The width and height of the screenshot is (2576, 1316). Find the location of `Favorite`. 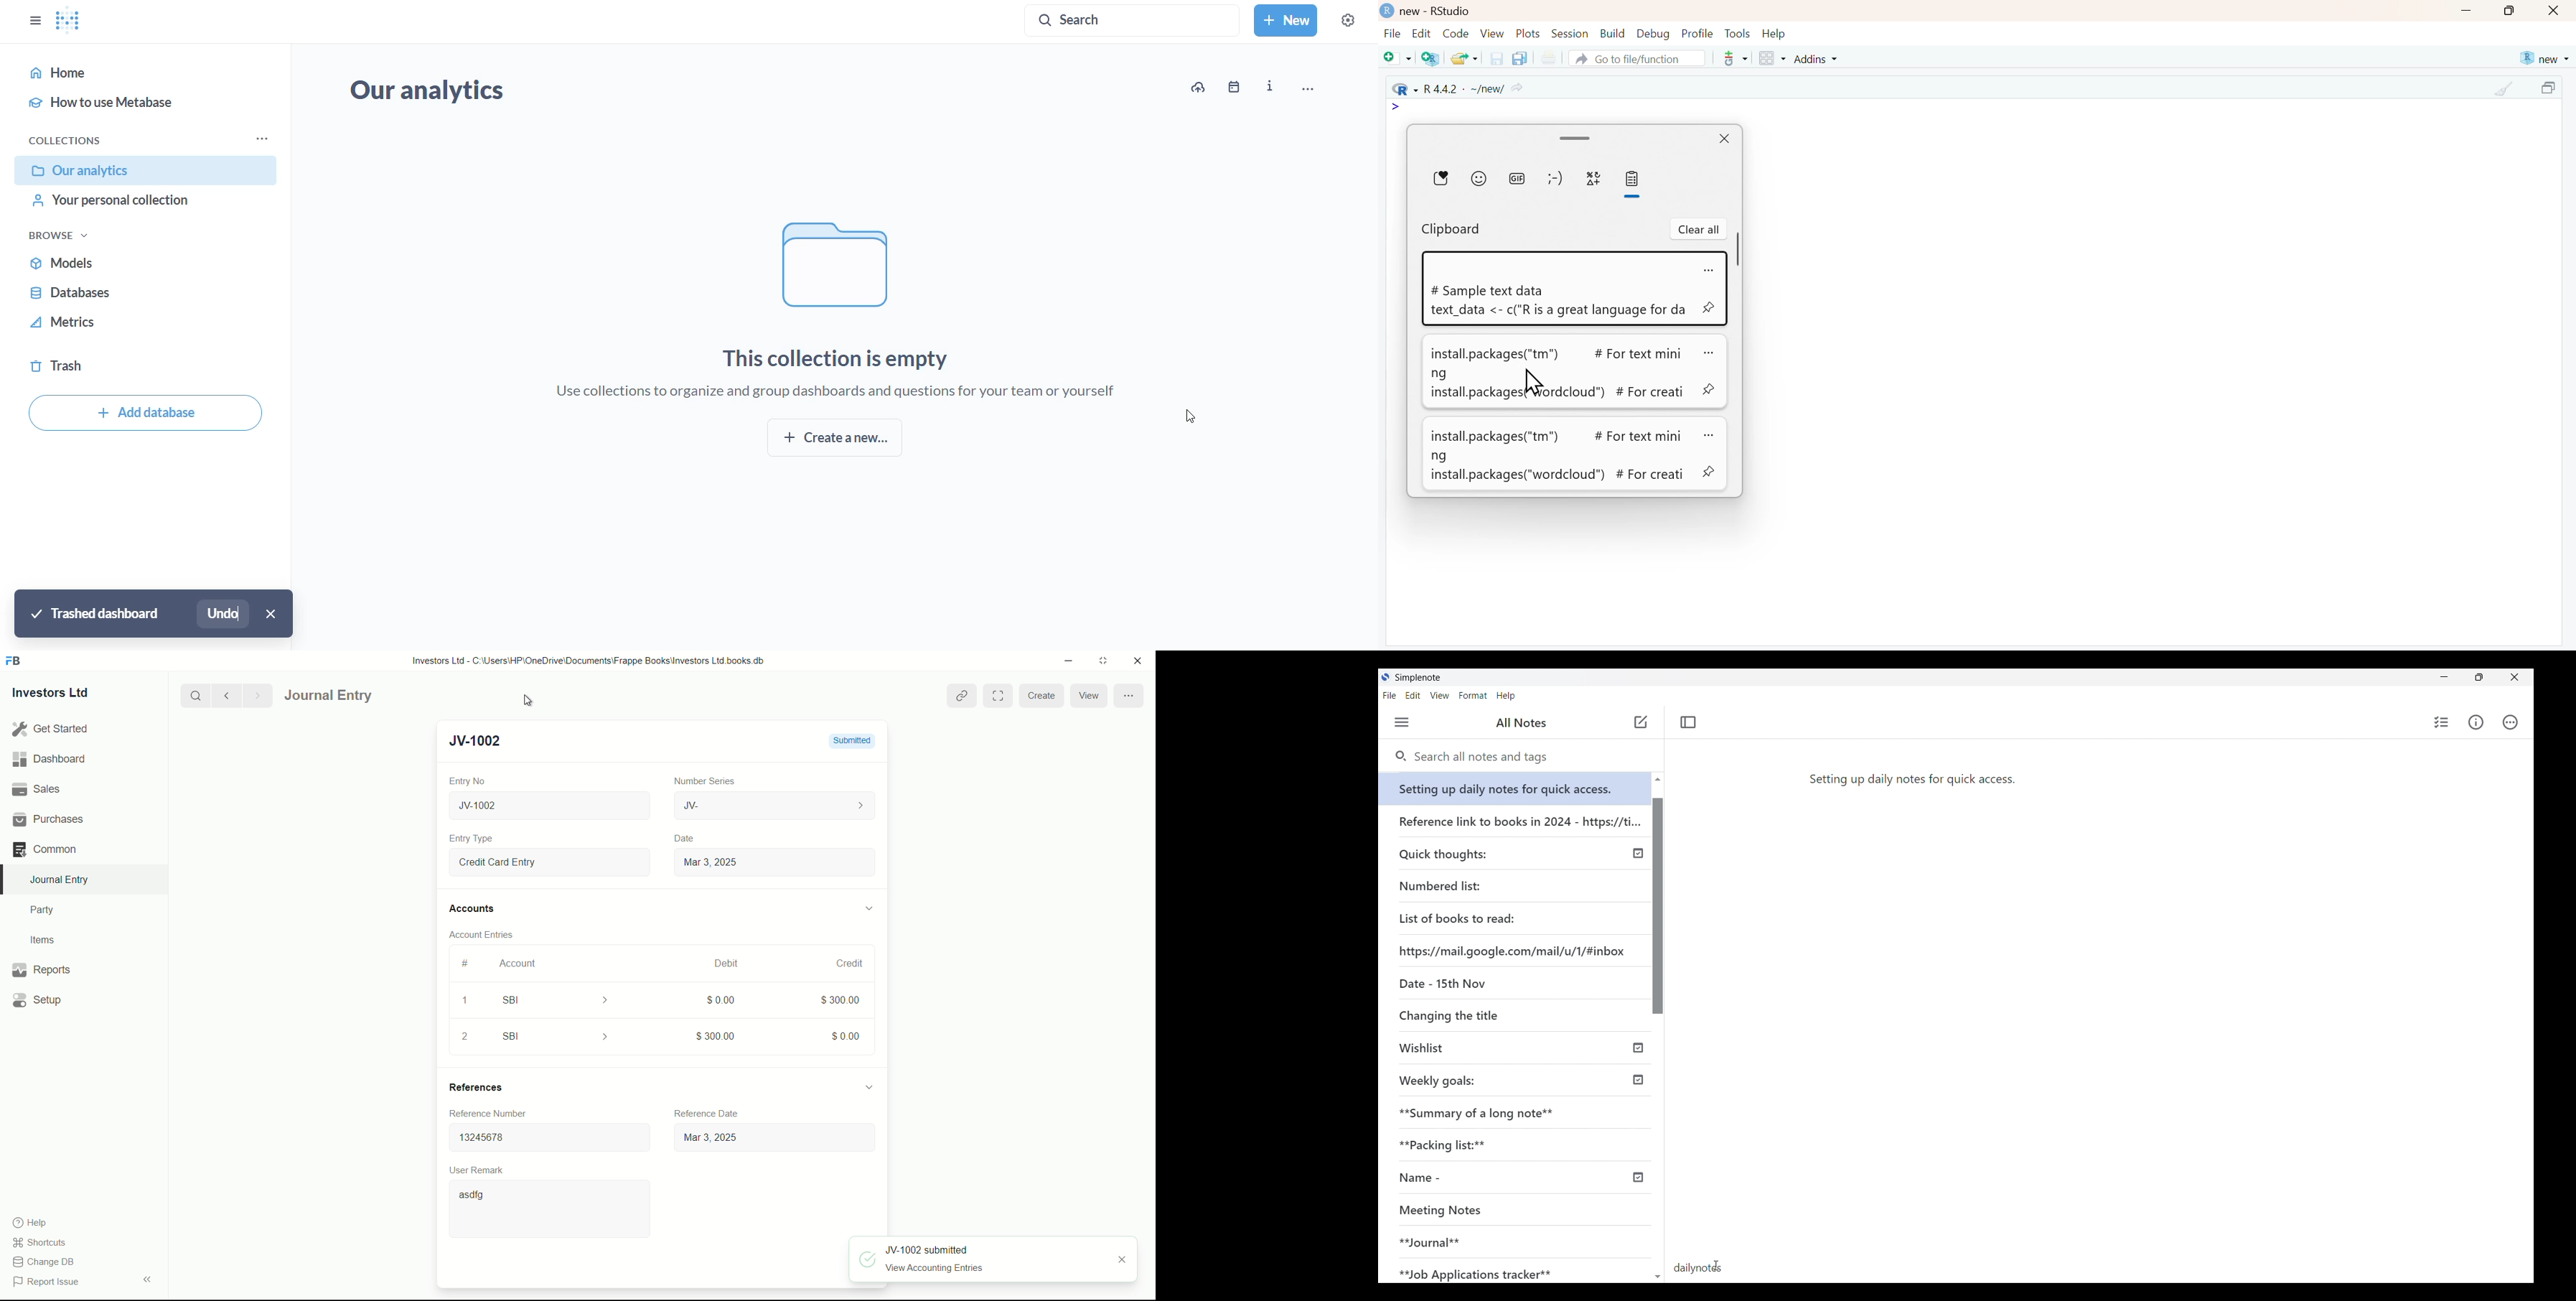

Favorite is located at coordinates (1441, 178).